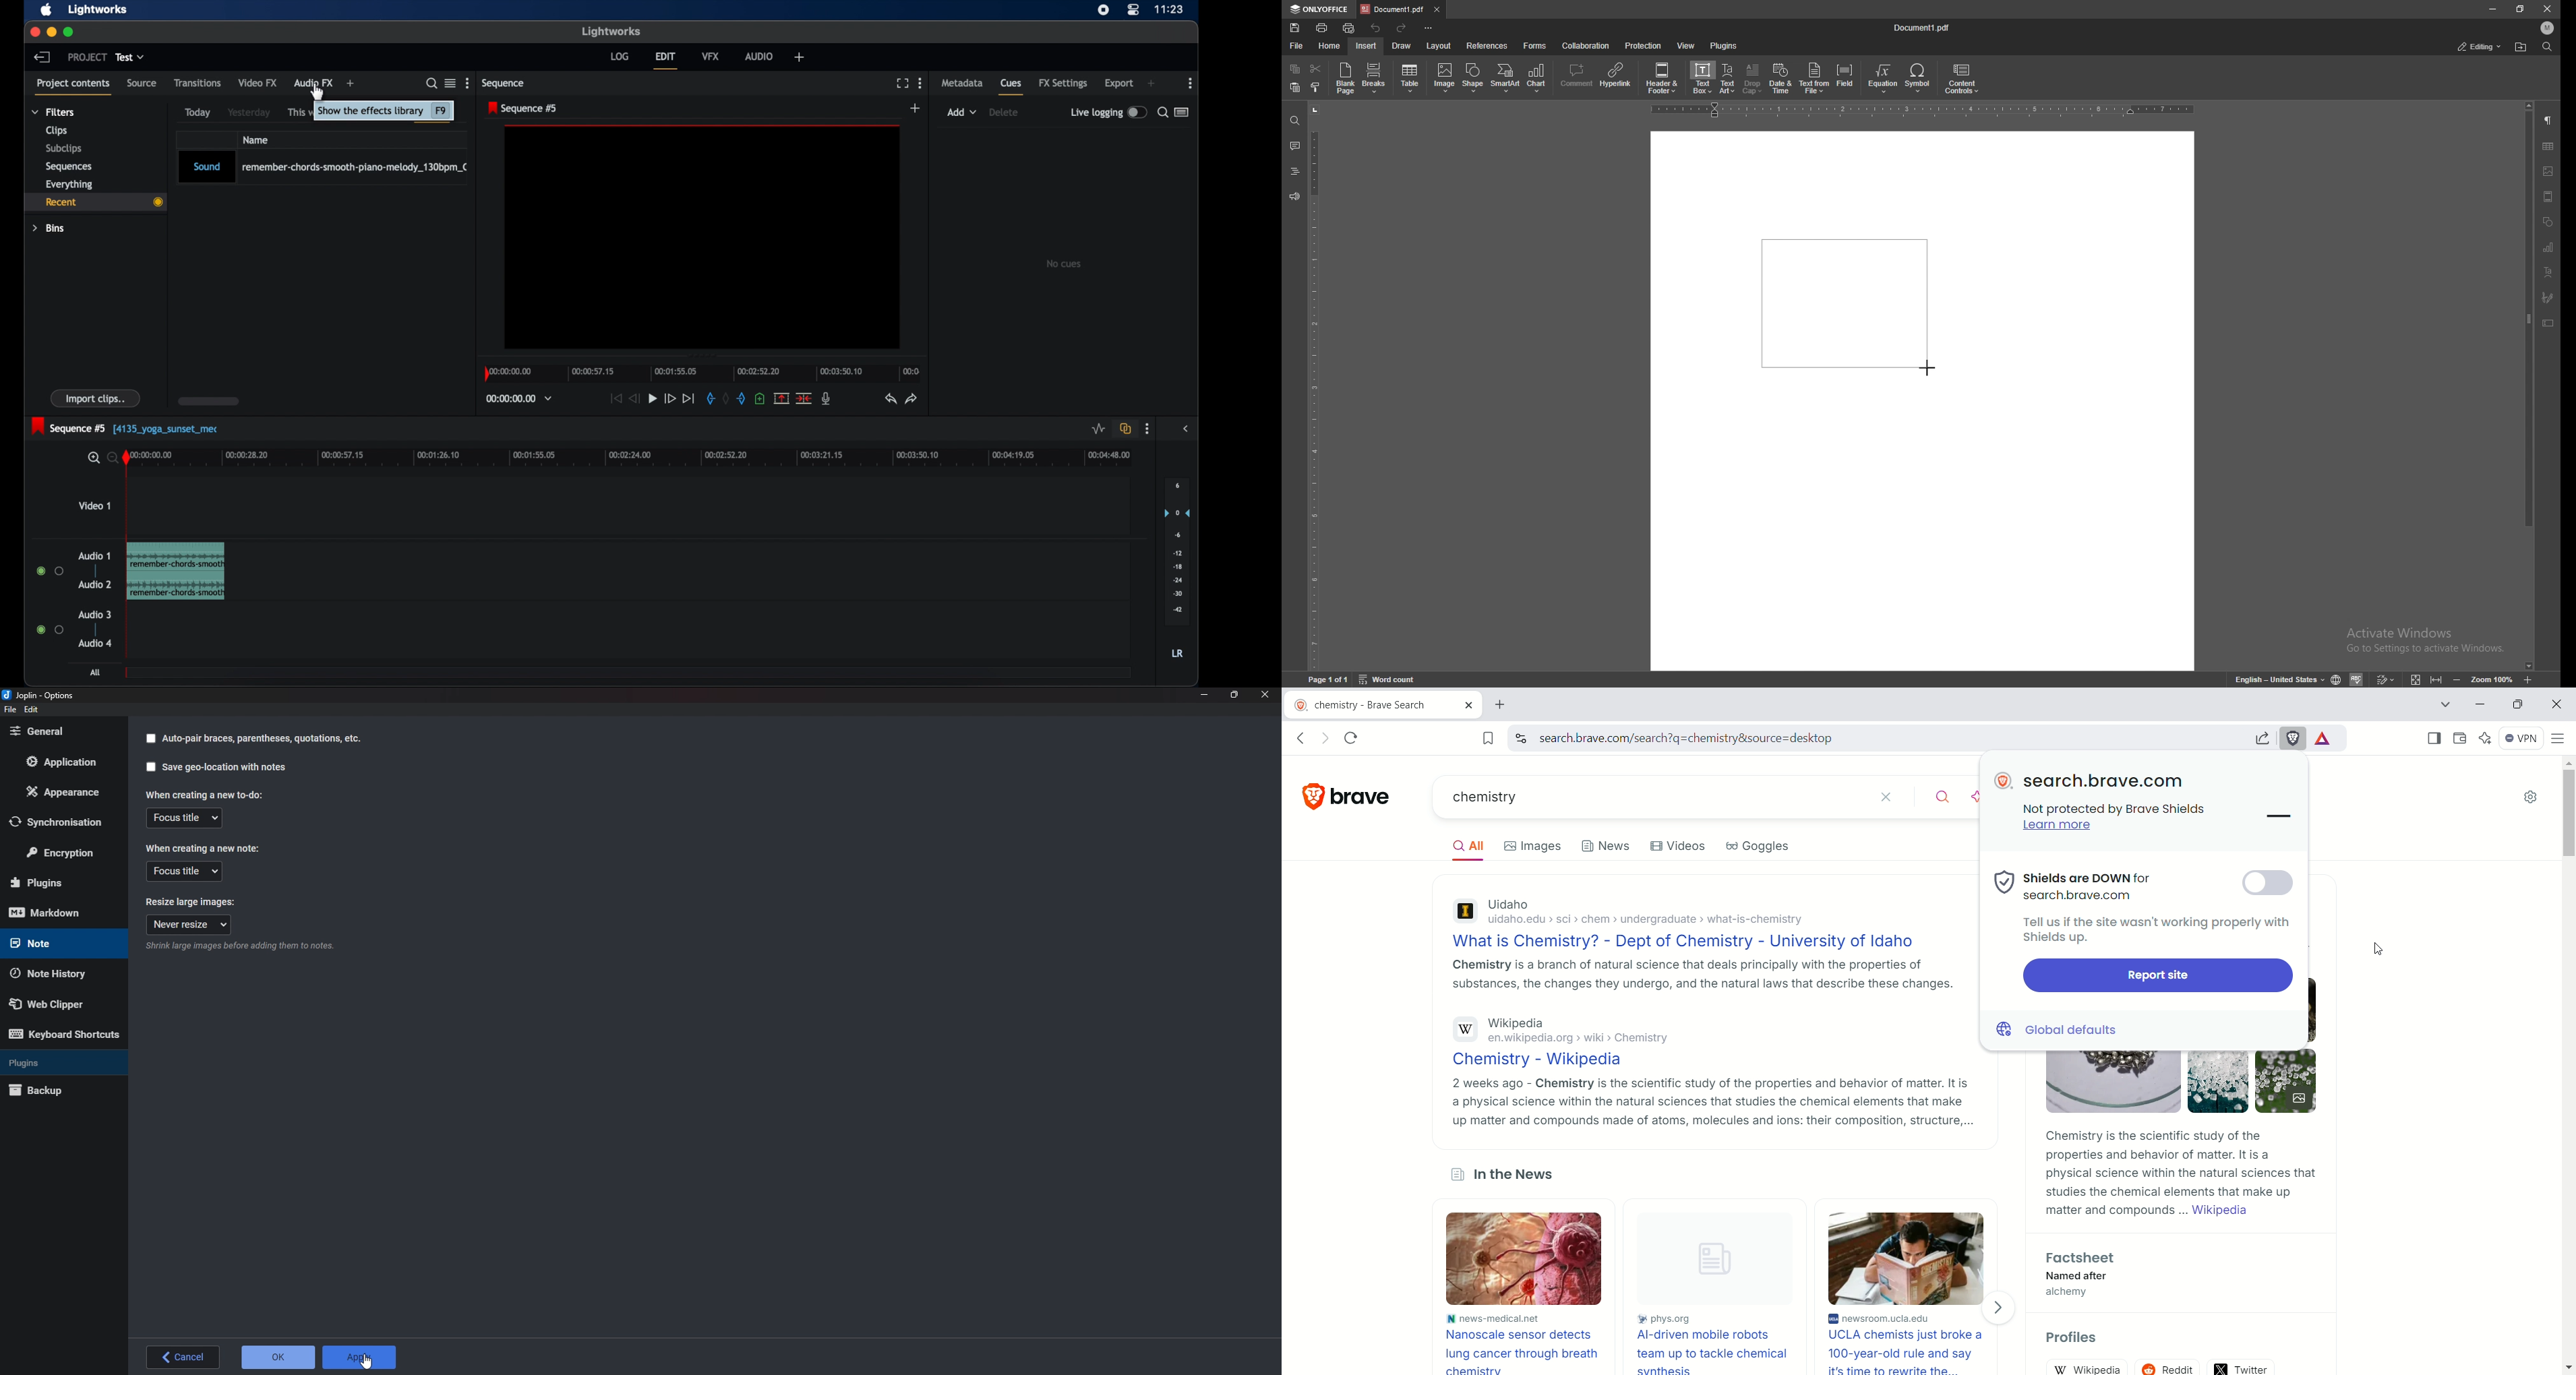 The image size is (2576, 1400). What do you see at coordinates (322, 167) in the screenshot?
I see `audio clip` at bounding box center [322, 167].